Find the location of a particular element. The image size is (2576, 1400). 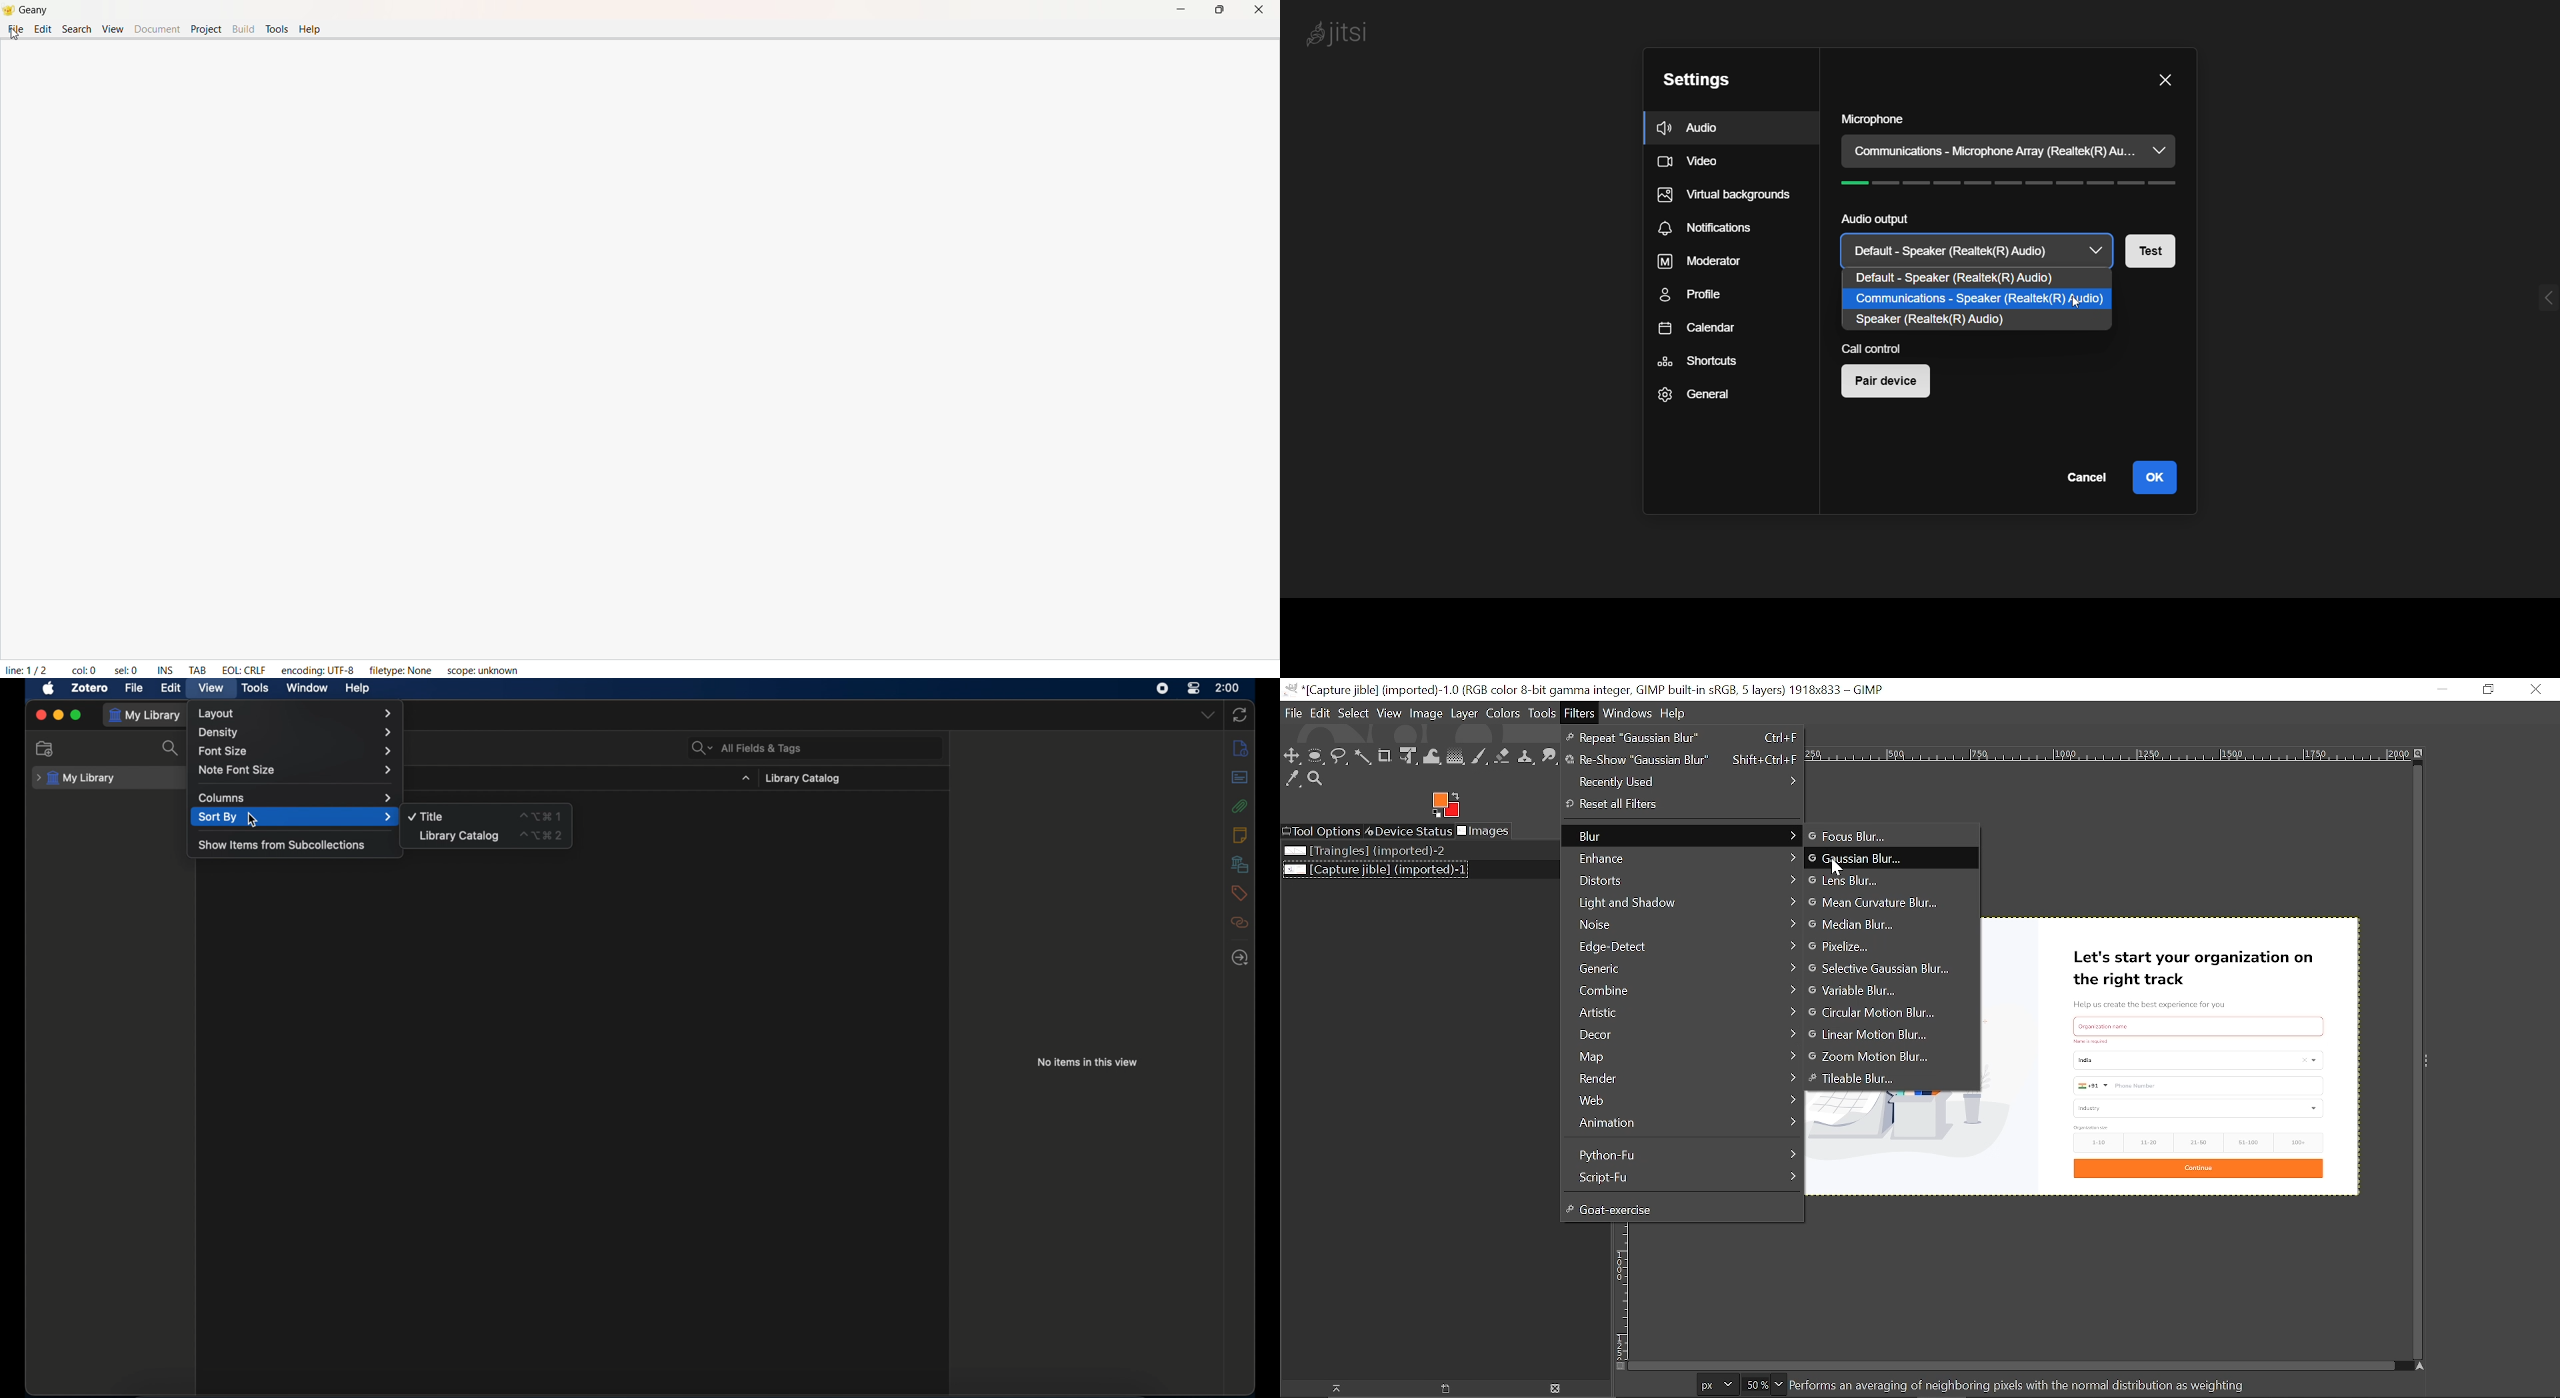

Vertical label is located at coordinates (1620, 1291).